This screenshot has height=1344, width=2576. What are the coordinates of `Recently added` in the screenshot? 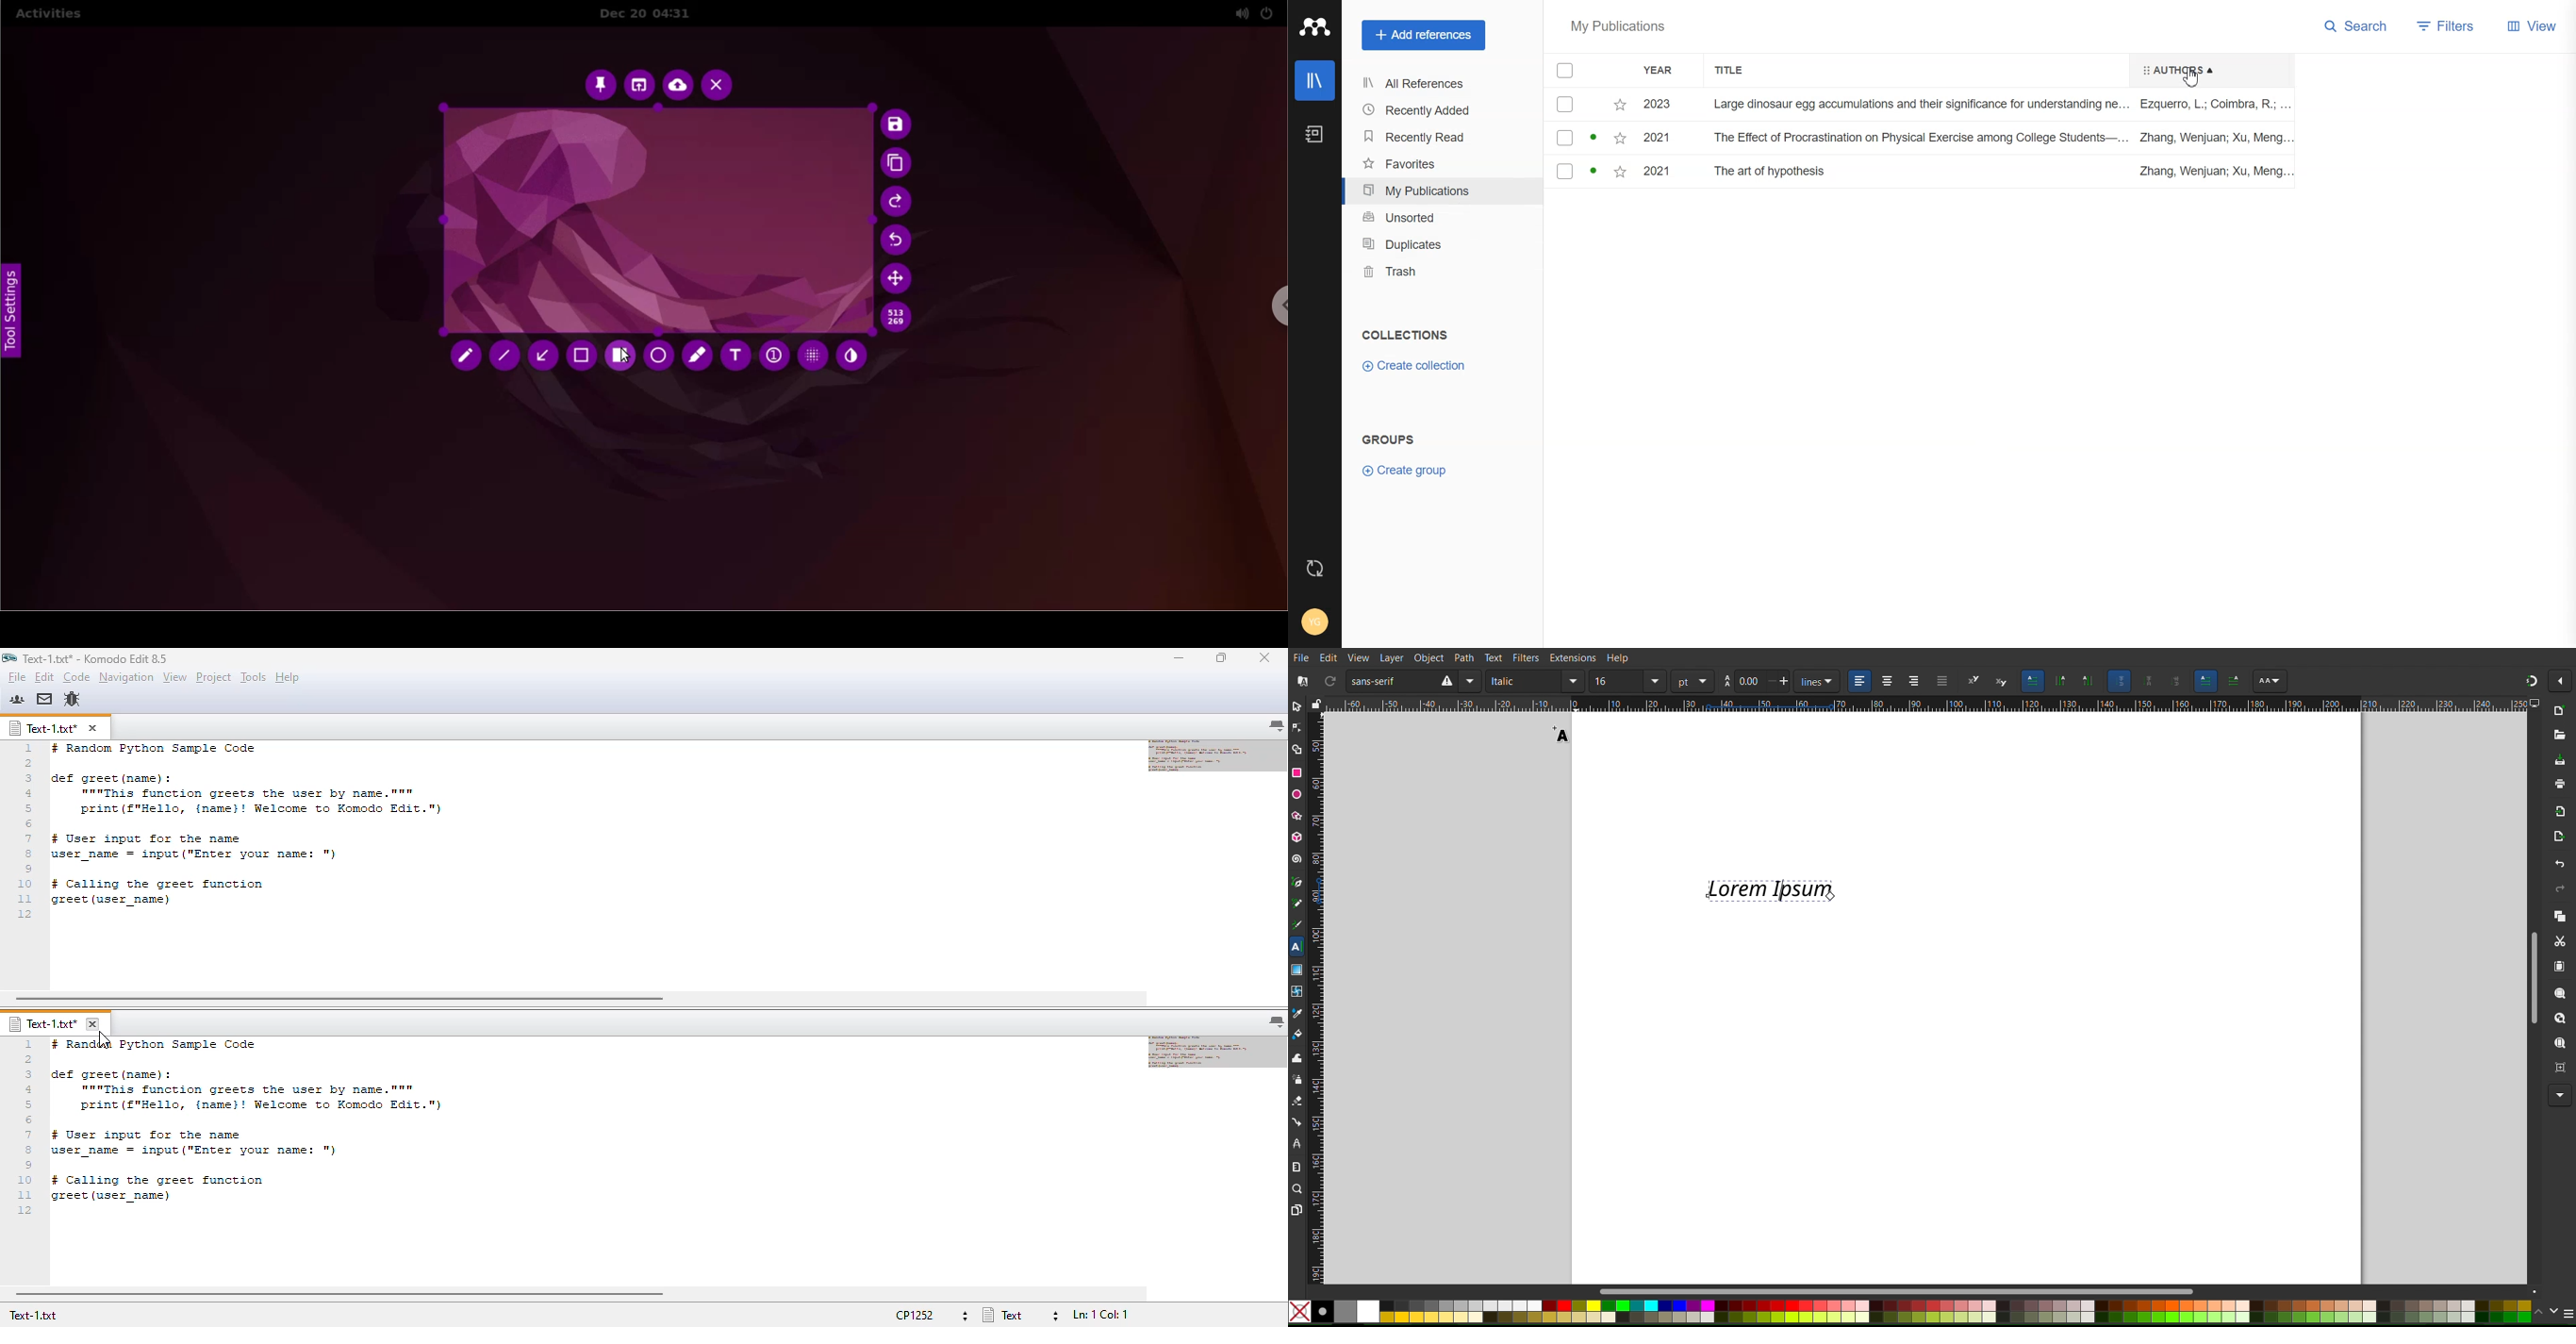 It's located at (1436, 111).